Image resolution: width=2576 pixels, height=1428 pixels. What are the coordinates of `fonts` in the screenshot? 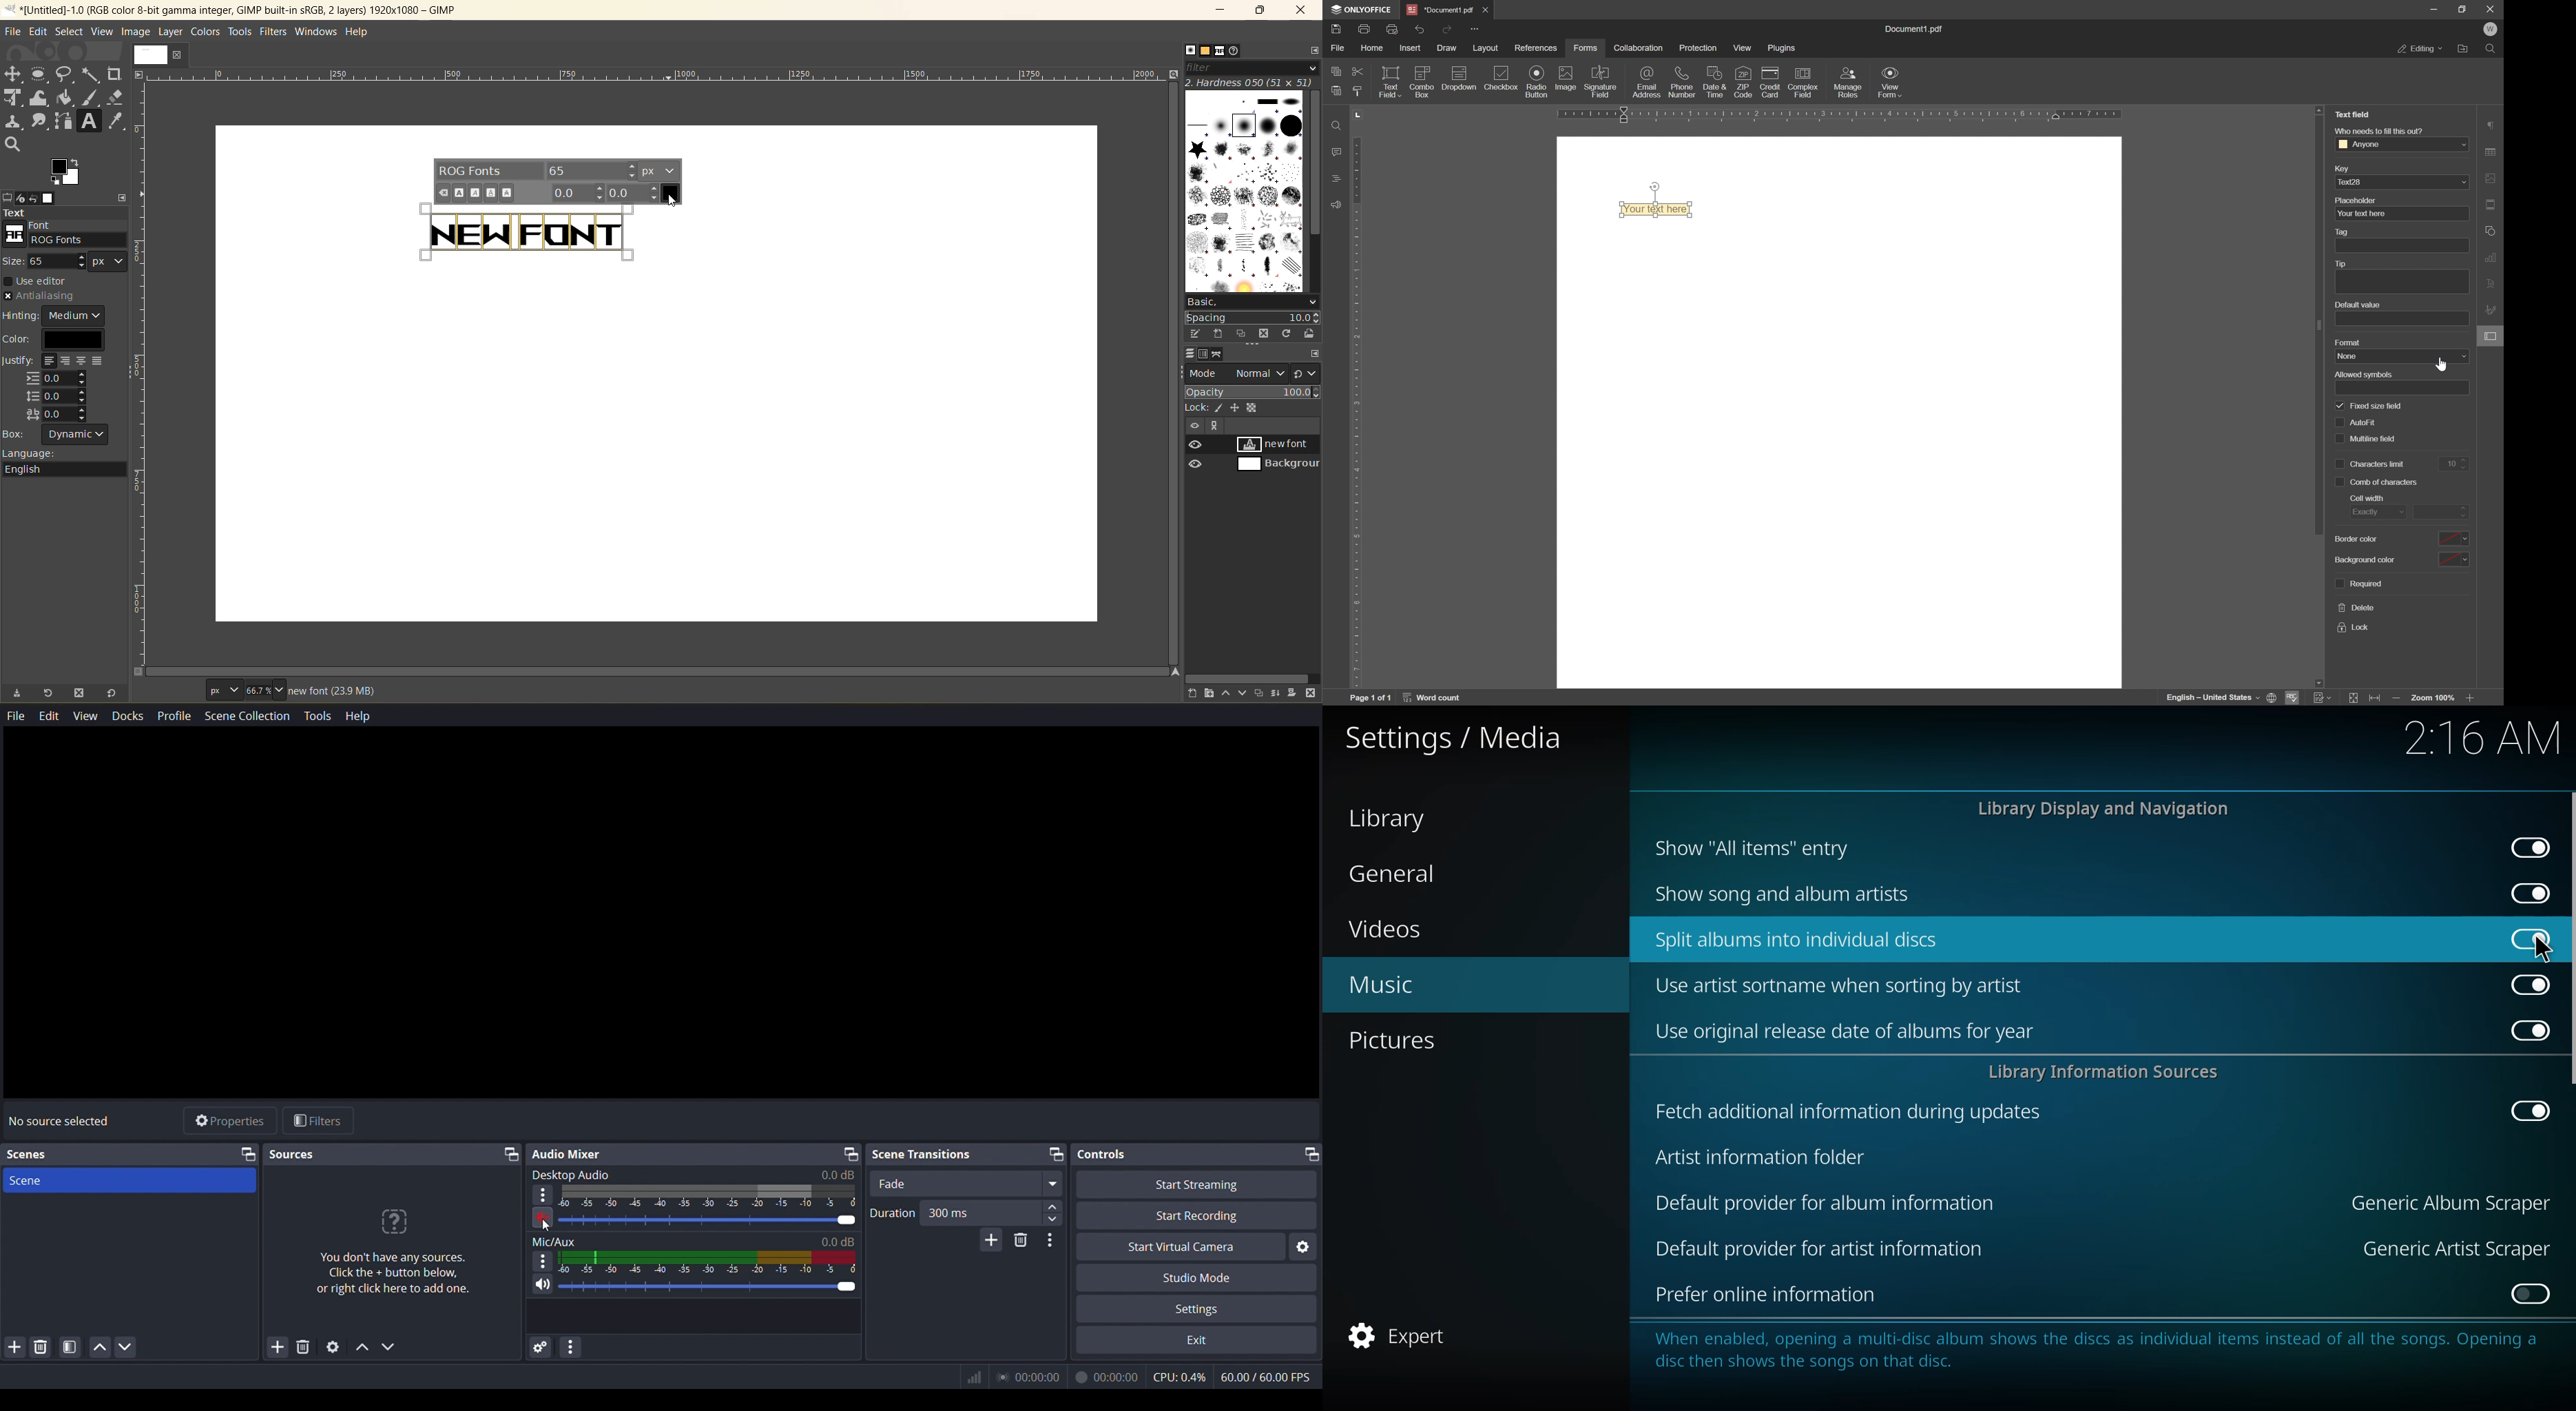 It's located at (1223, 52).